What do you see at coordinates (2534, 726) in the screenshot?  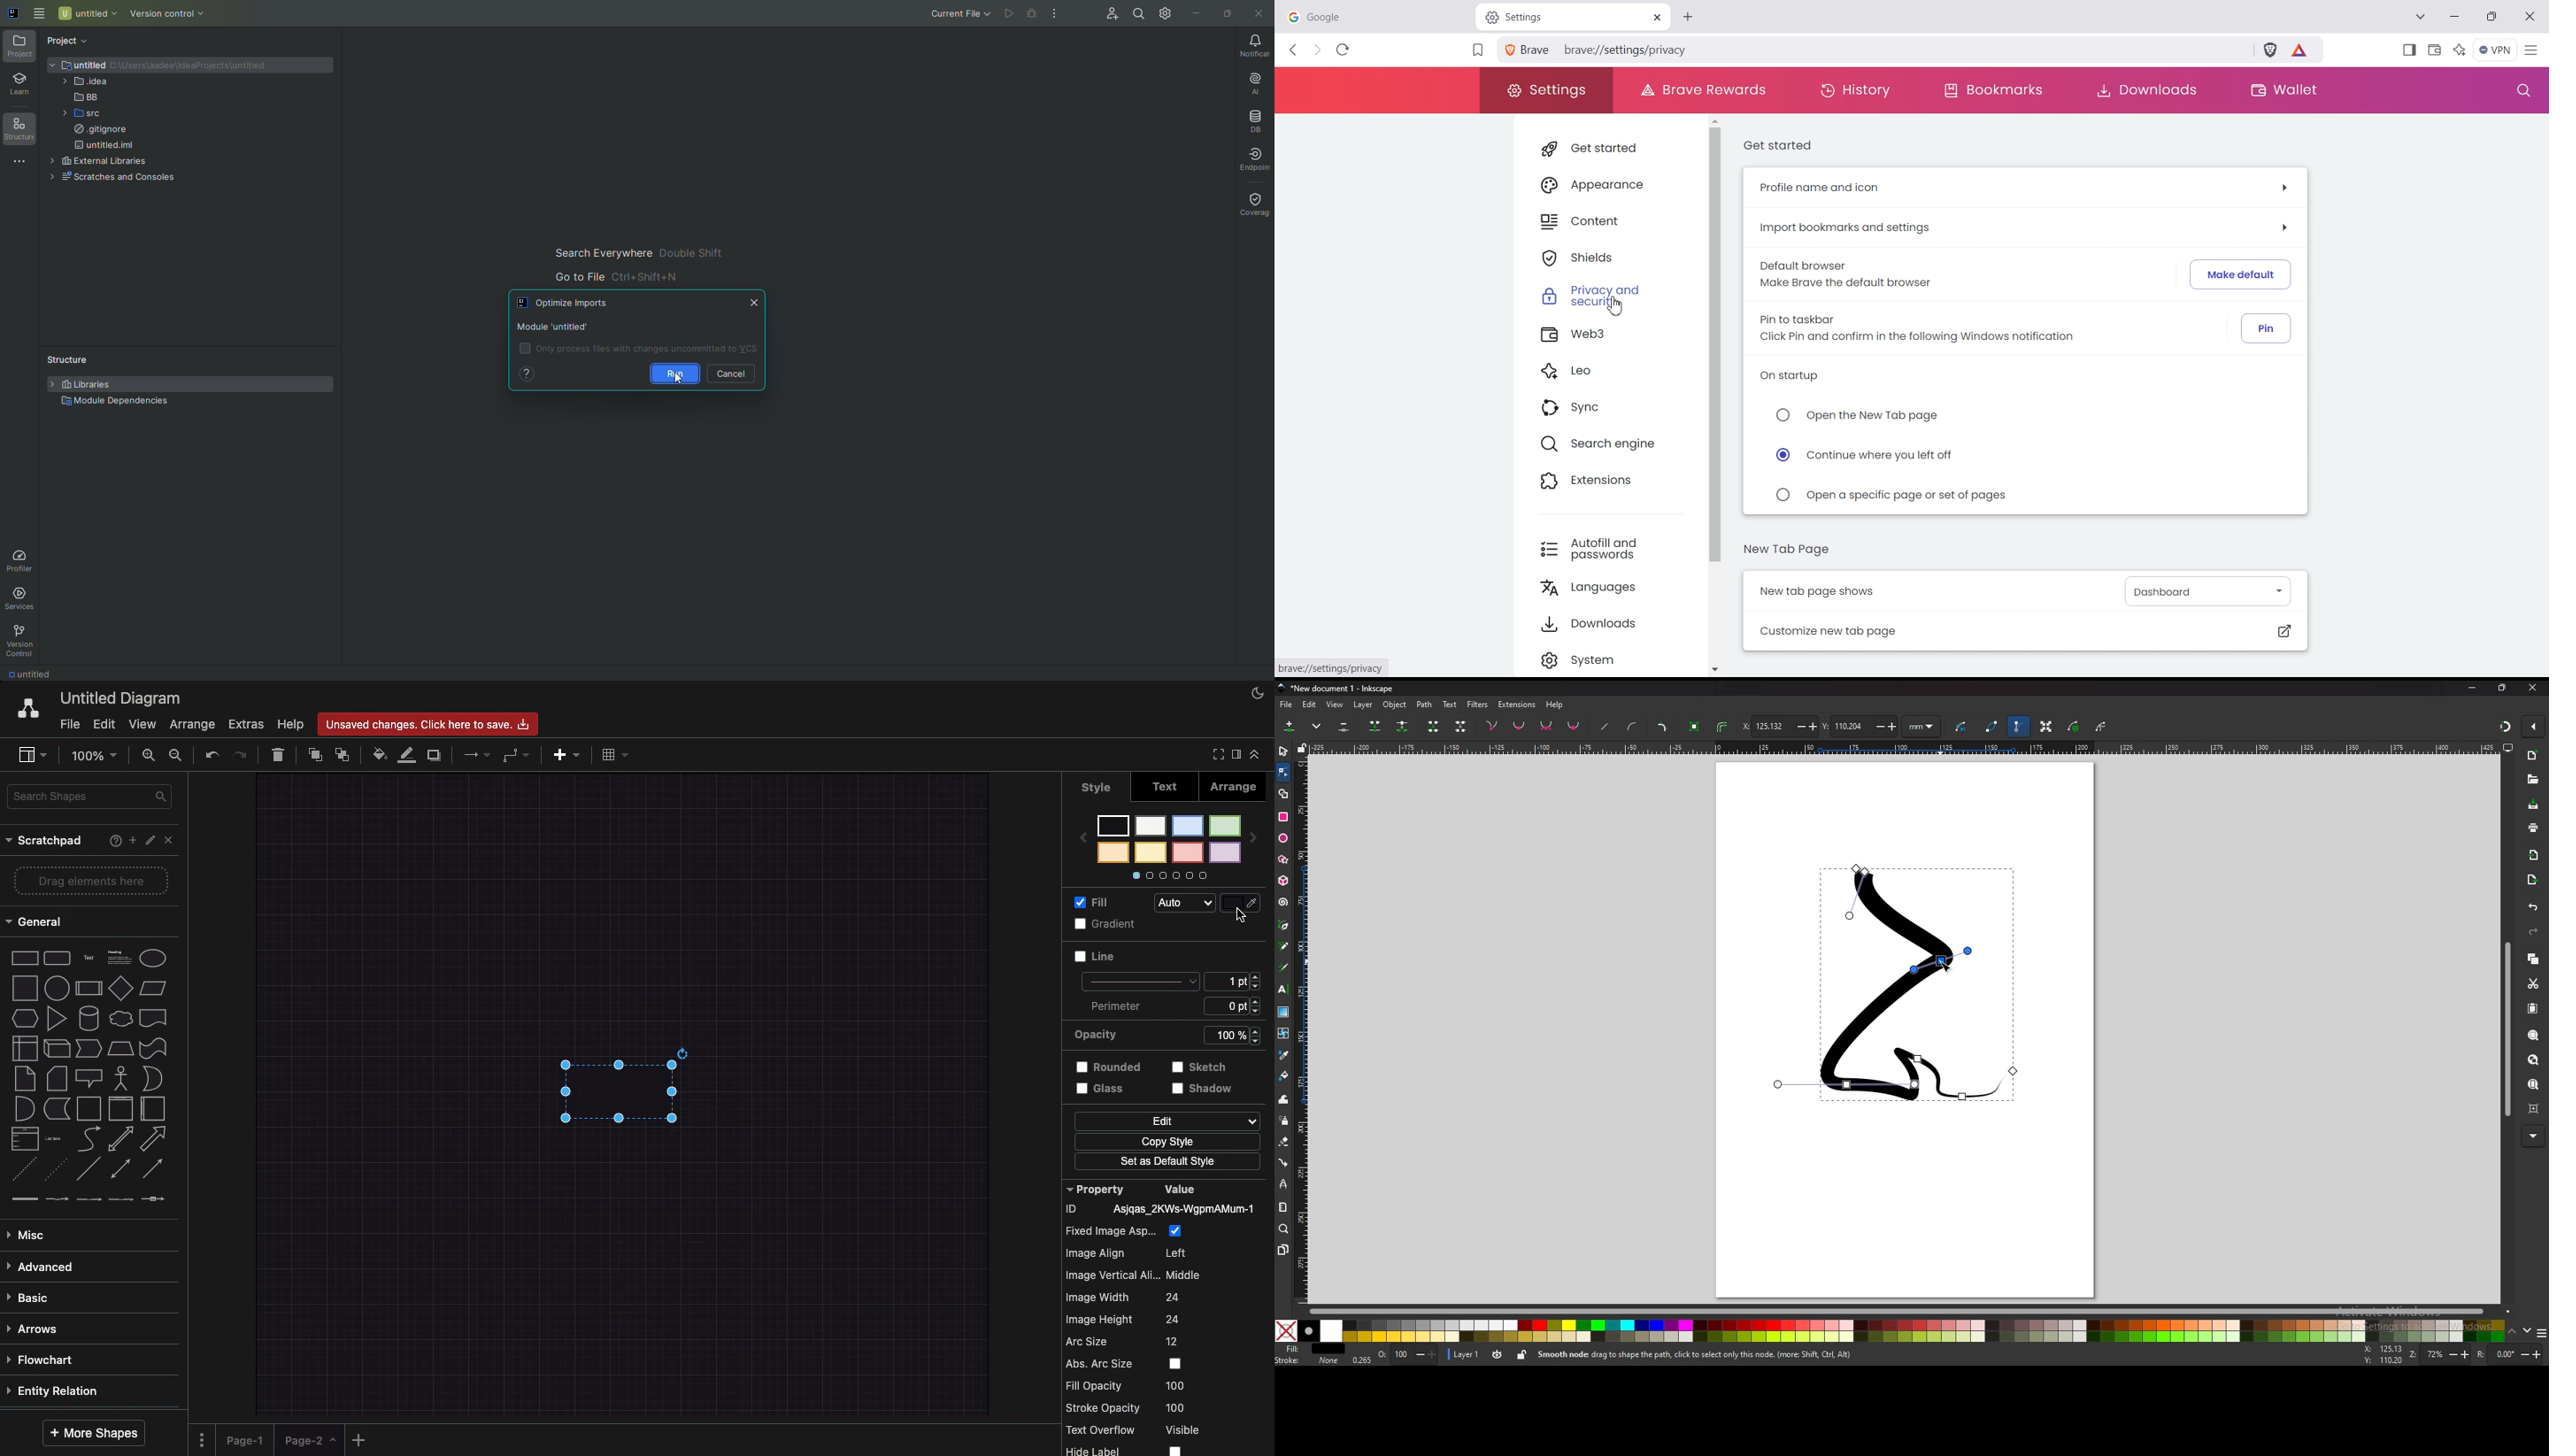 I see `enable snapping` at bounding box center [2534, 726].